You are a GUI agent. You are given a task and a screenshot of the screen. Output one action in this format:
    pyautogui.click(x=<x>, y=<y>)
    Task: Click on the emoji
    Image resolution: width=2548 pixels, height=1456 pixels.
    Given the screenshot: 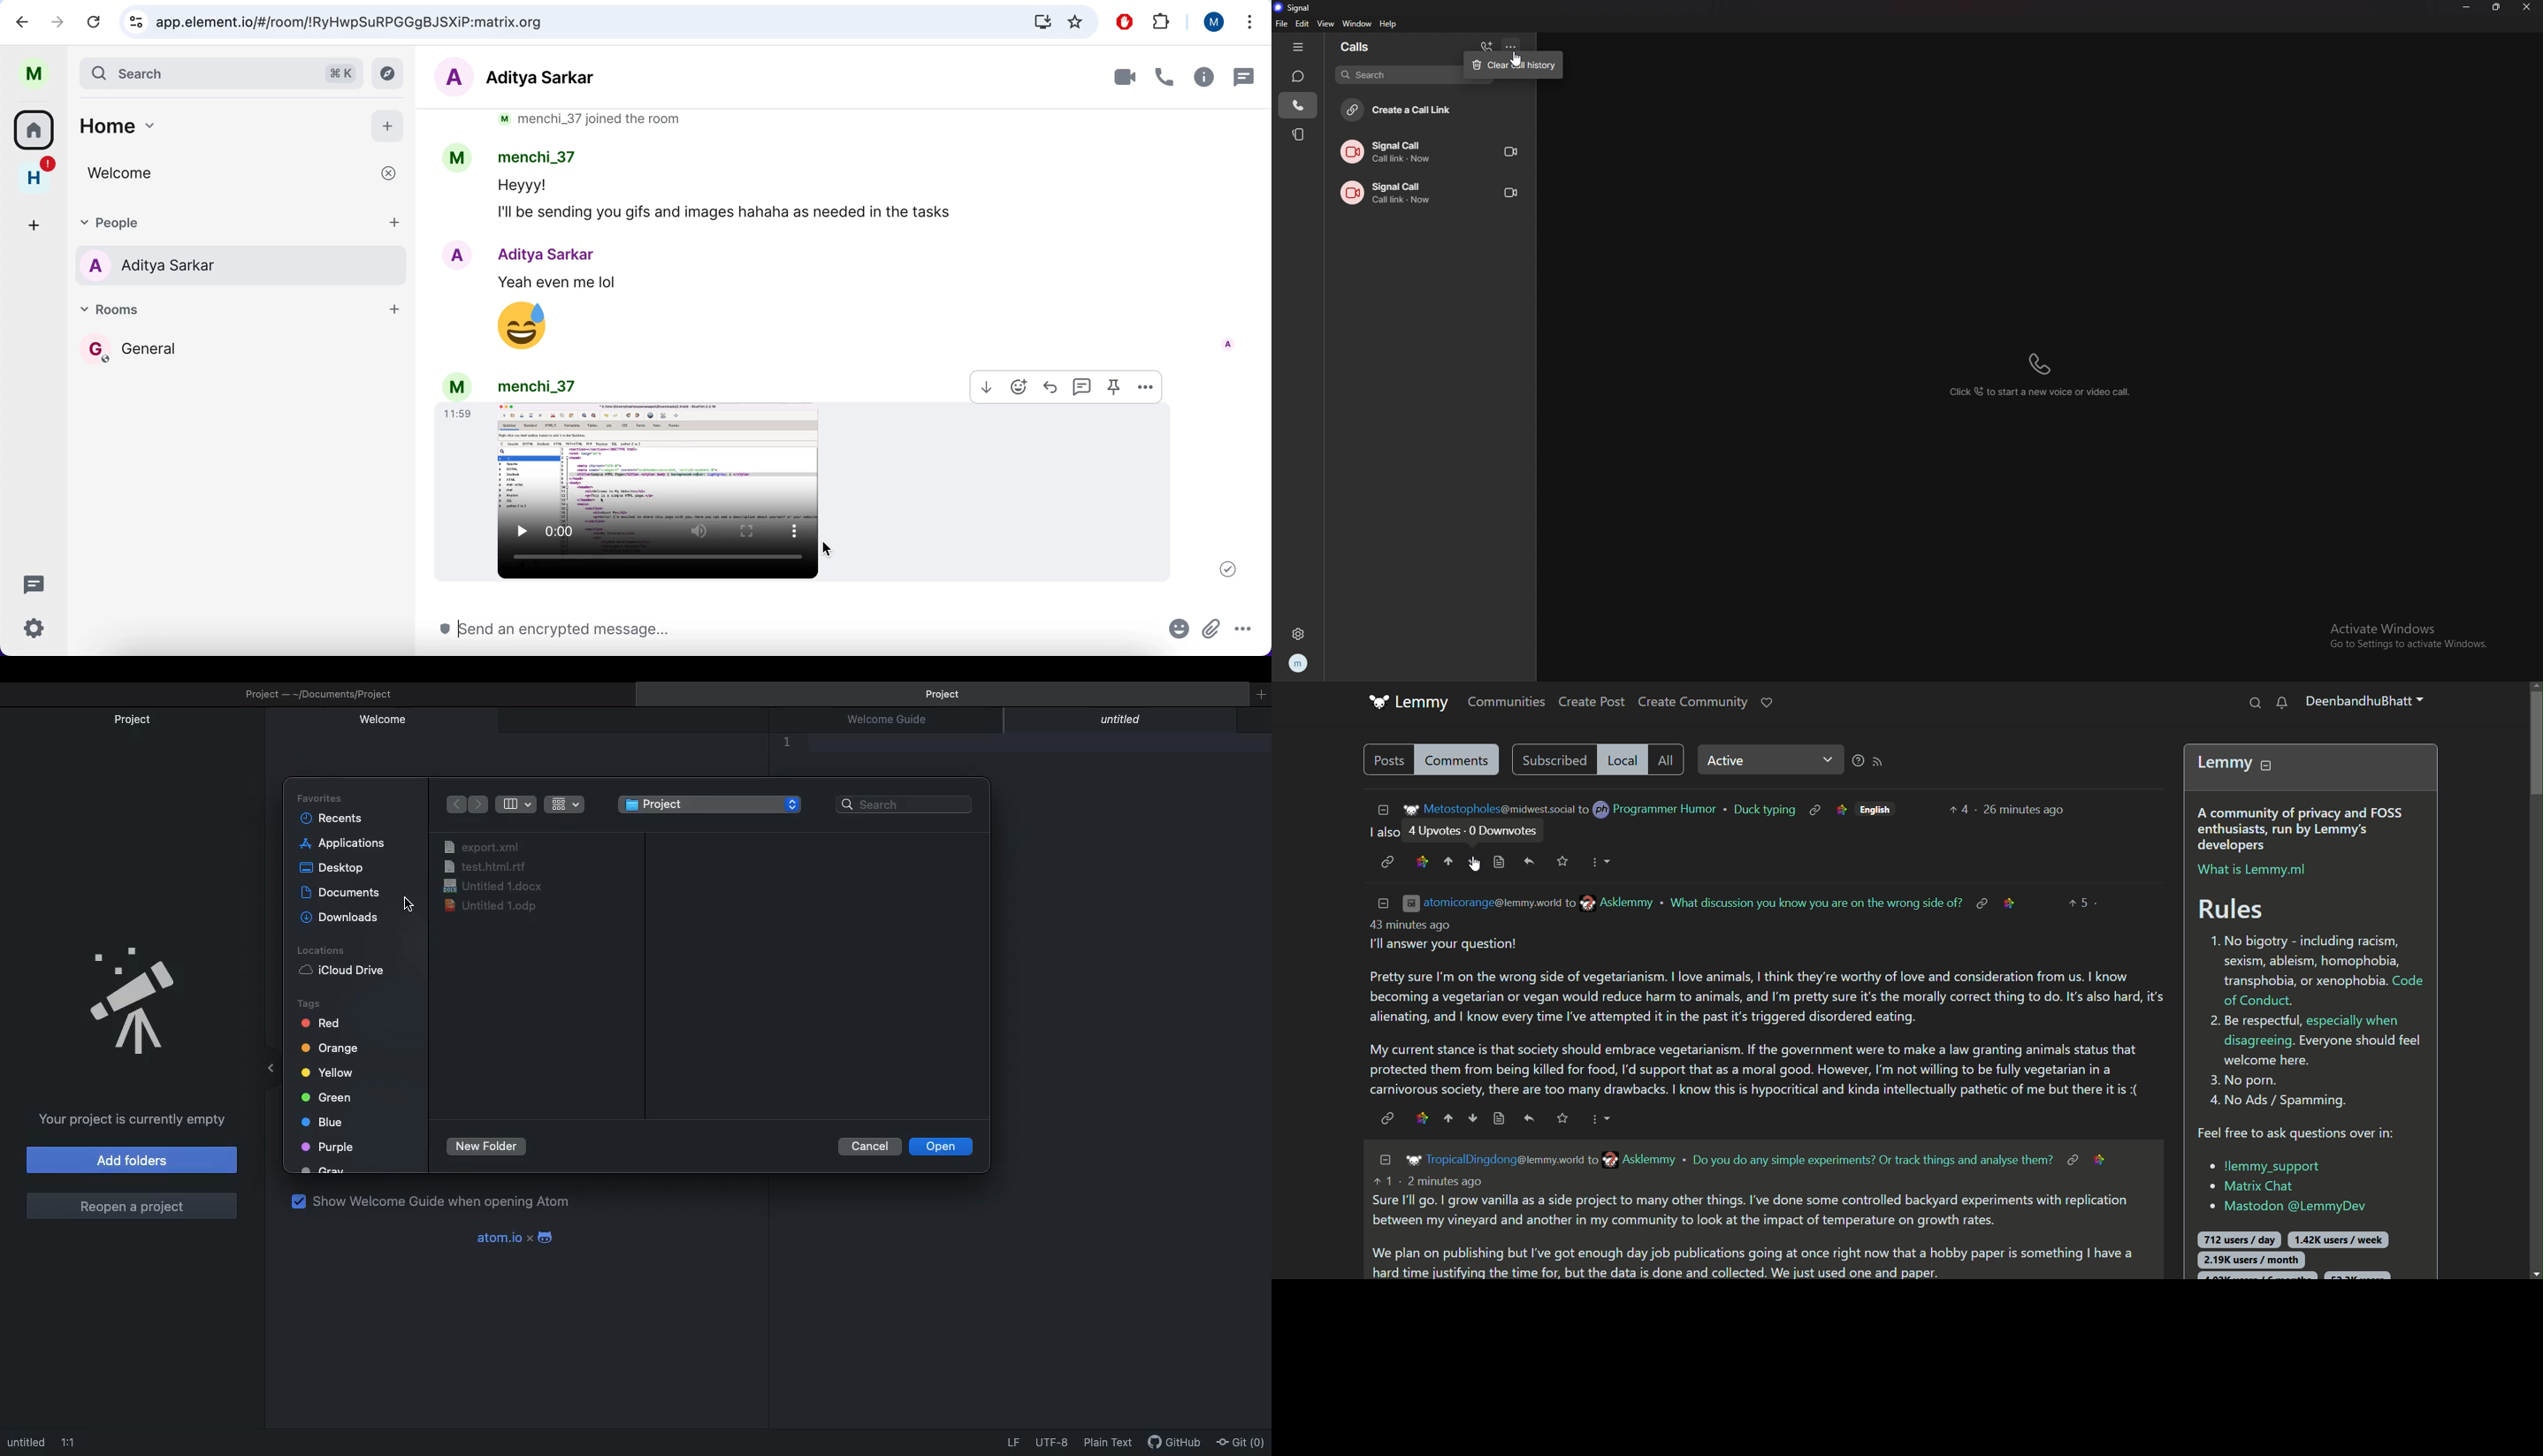 What is the action you would take?
    pyautogui.click(x=1180, y=633)
    